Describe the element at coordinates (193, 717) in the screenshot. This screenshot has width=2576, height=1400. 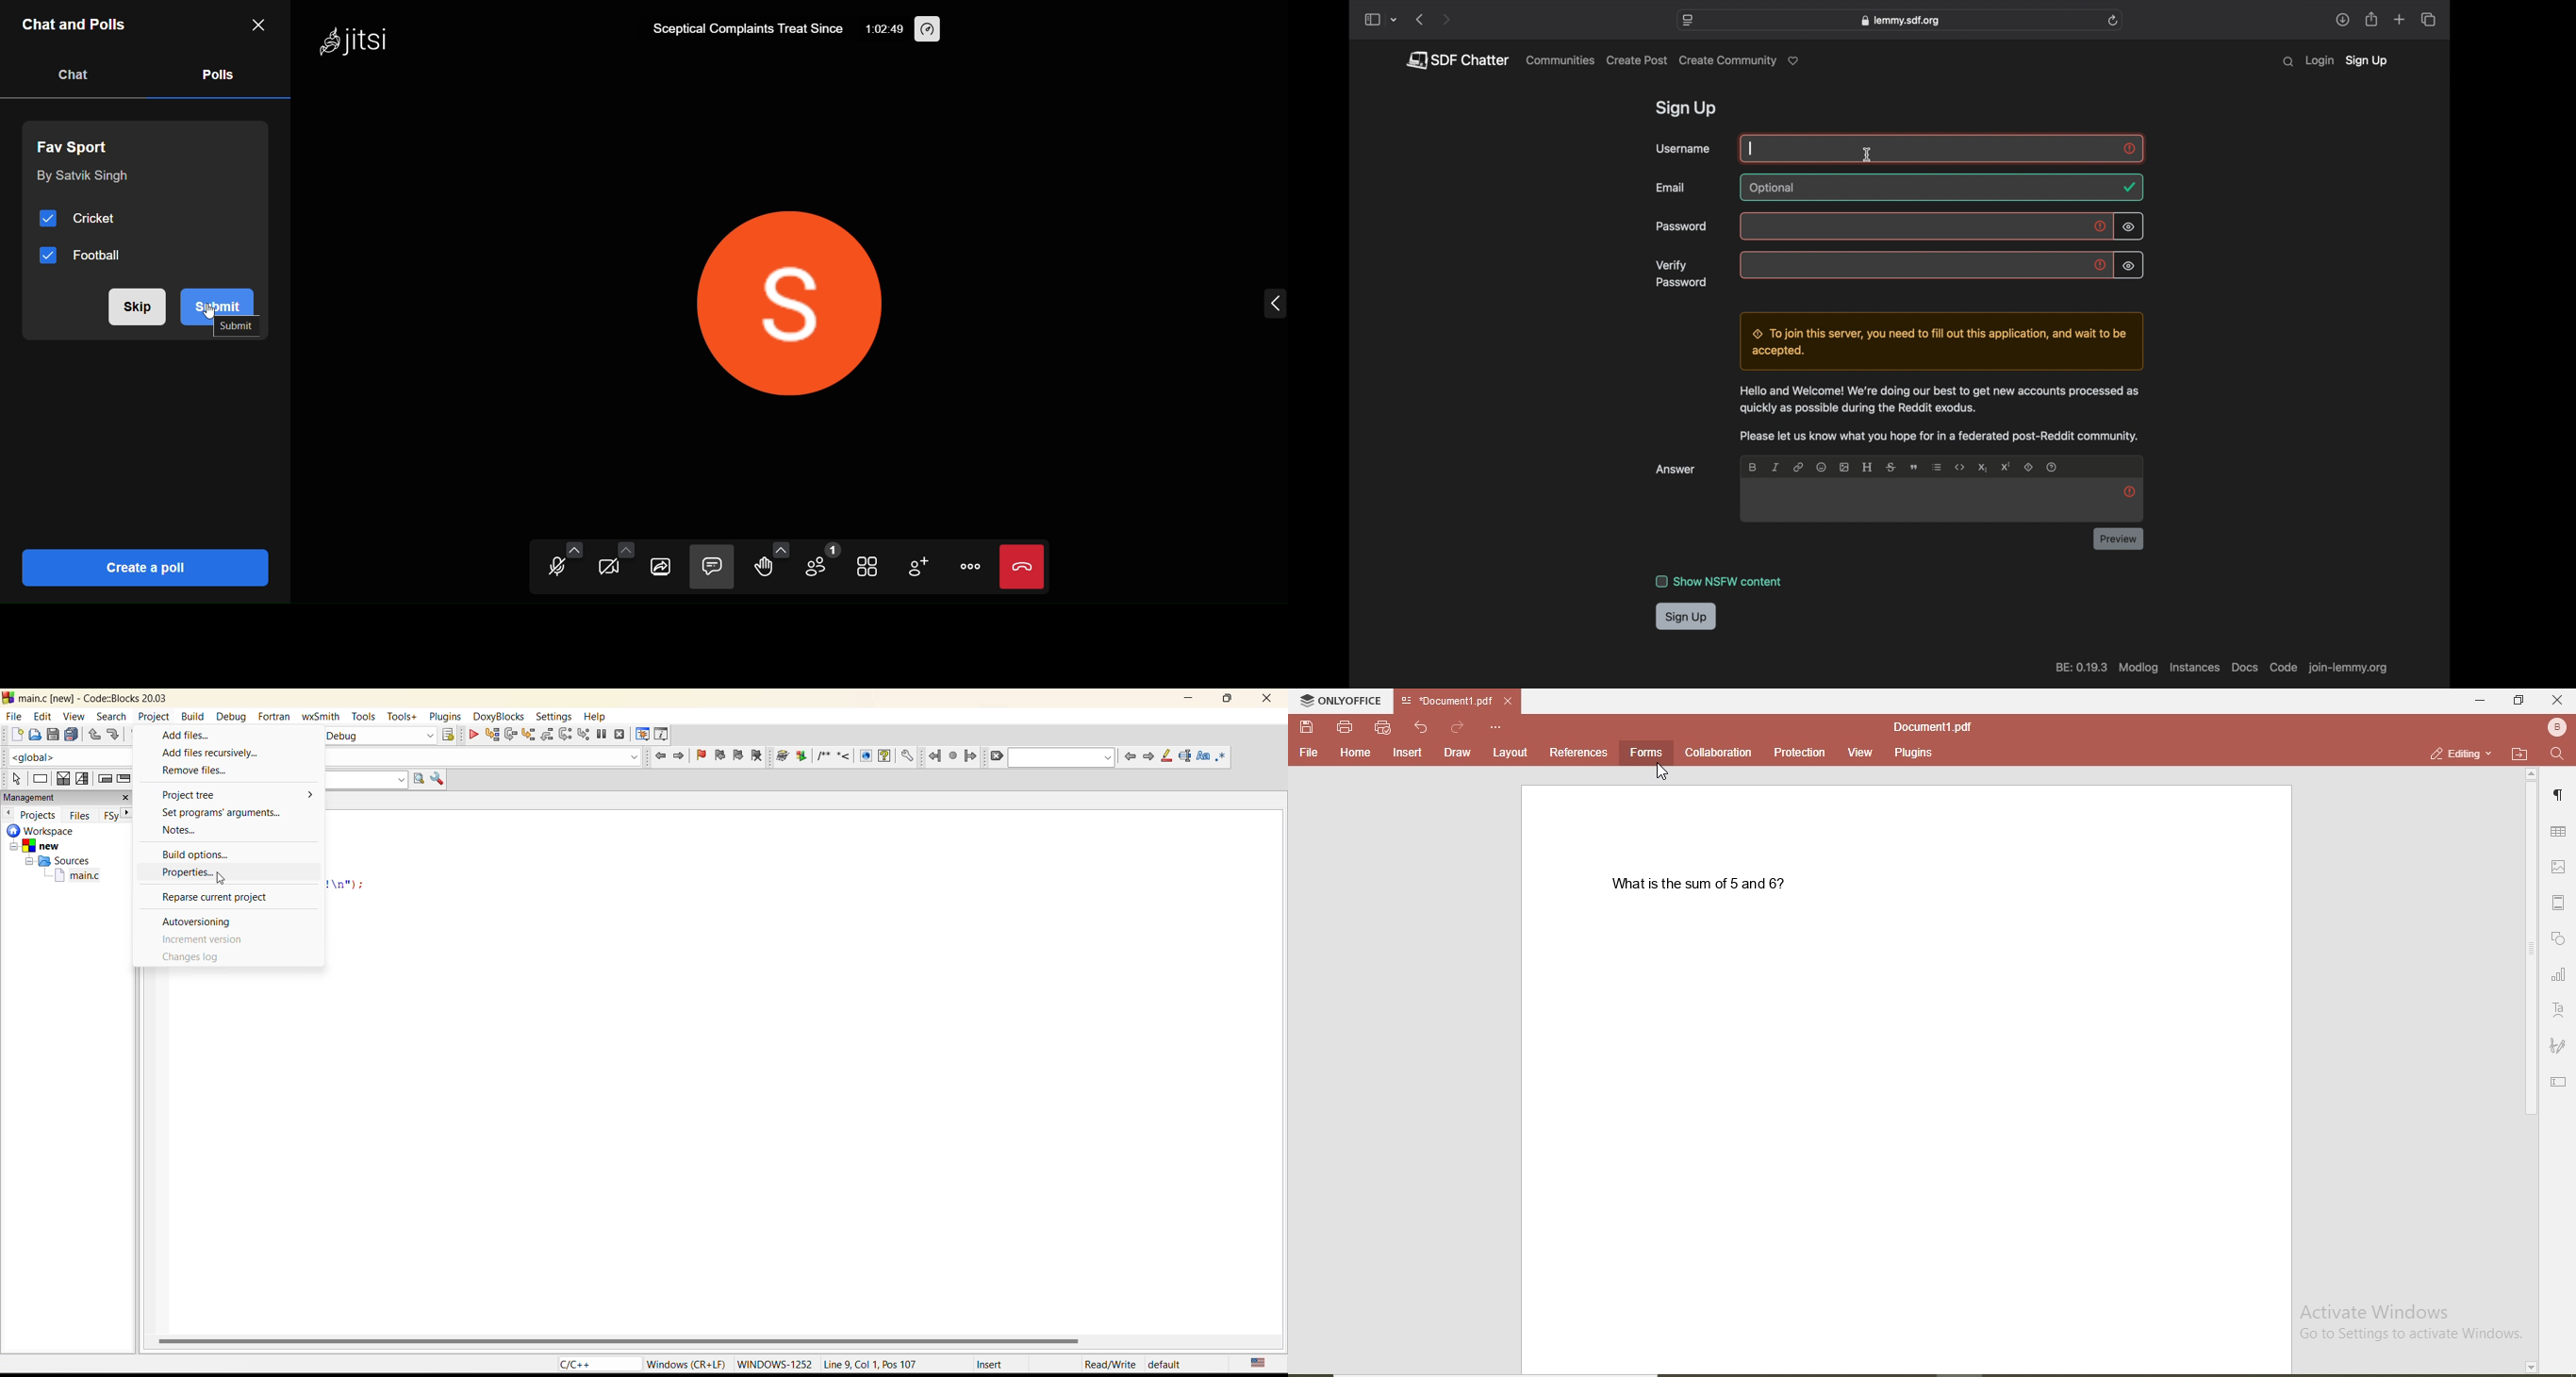
I see `build` at that location.